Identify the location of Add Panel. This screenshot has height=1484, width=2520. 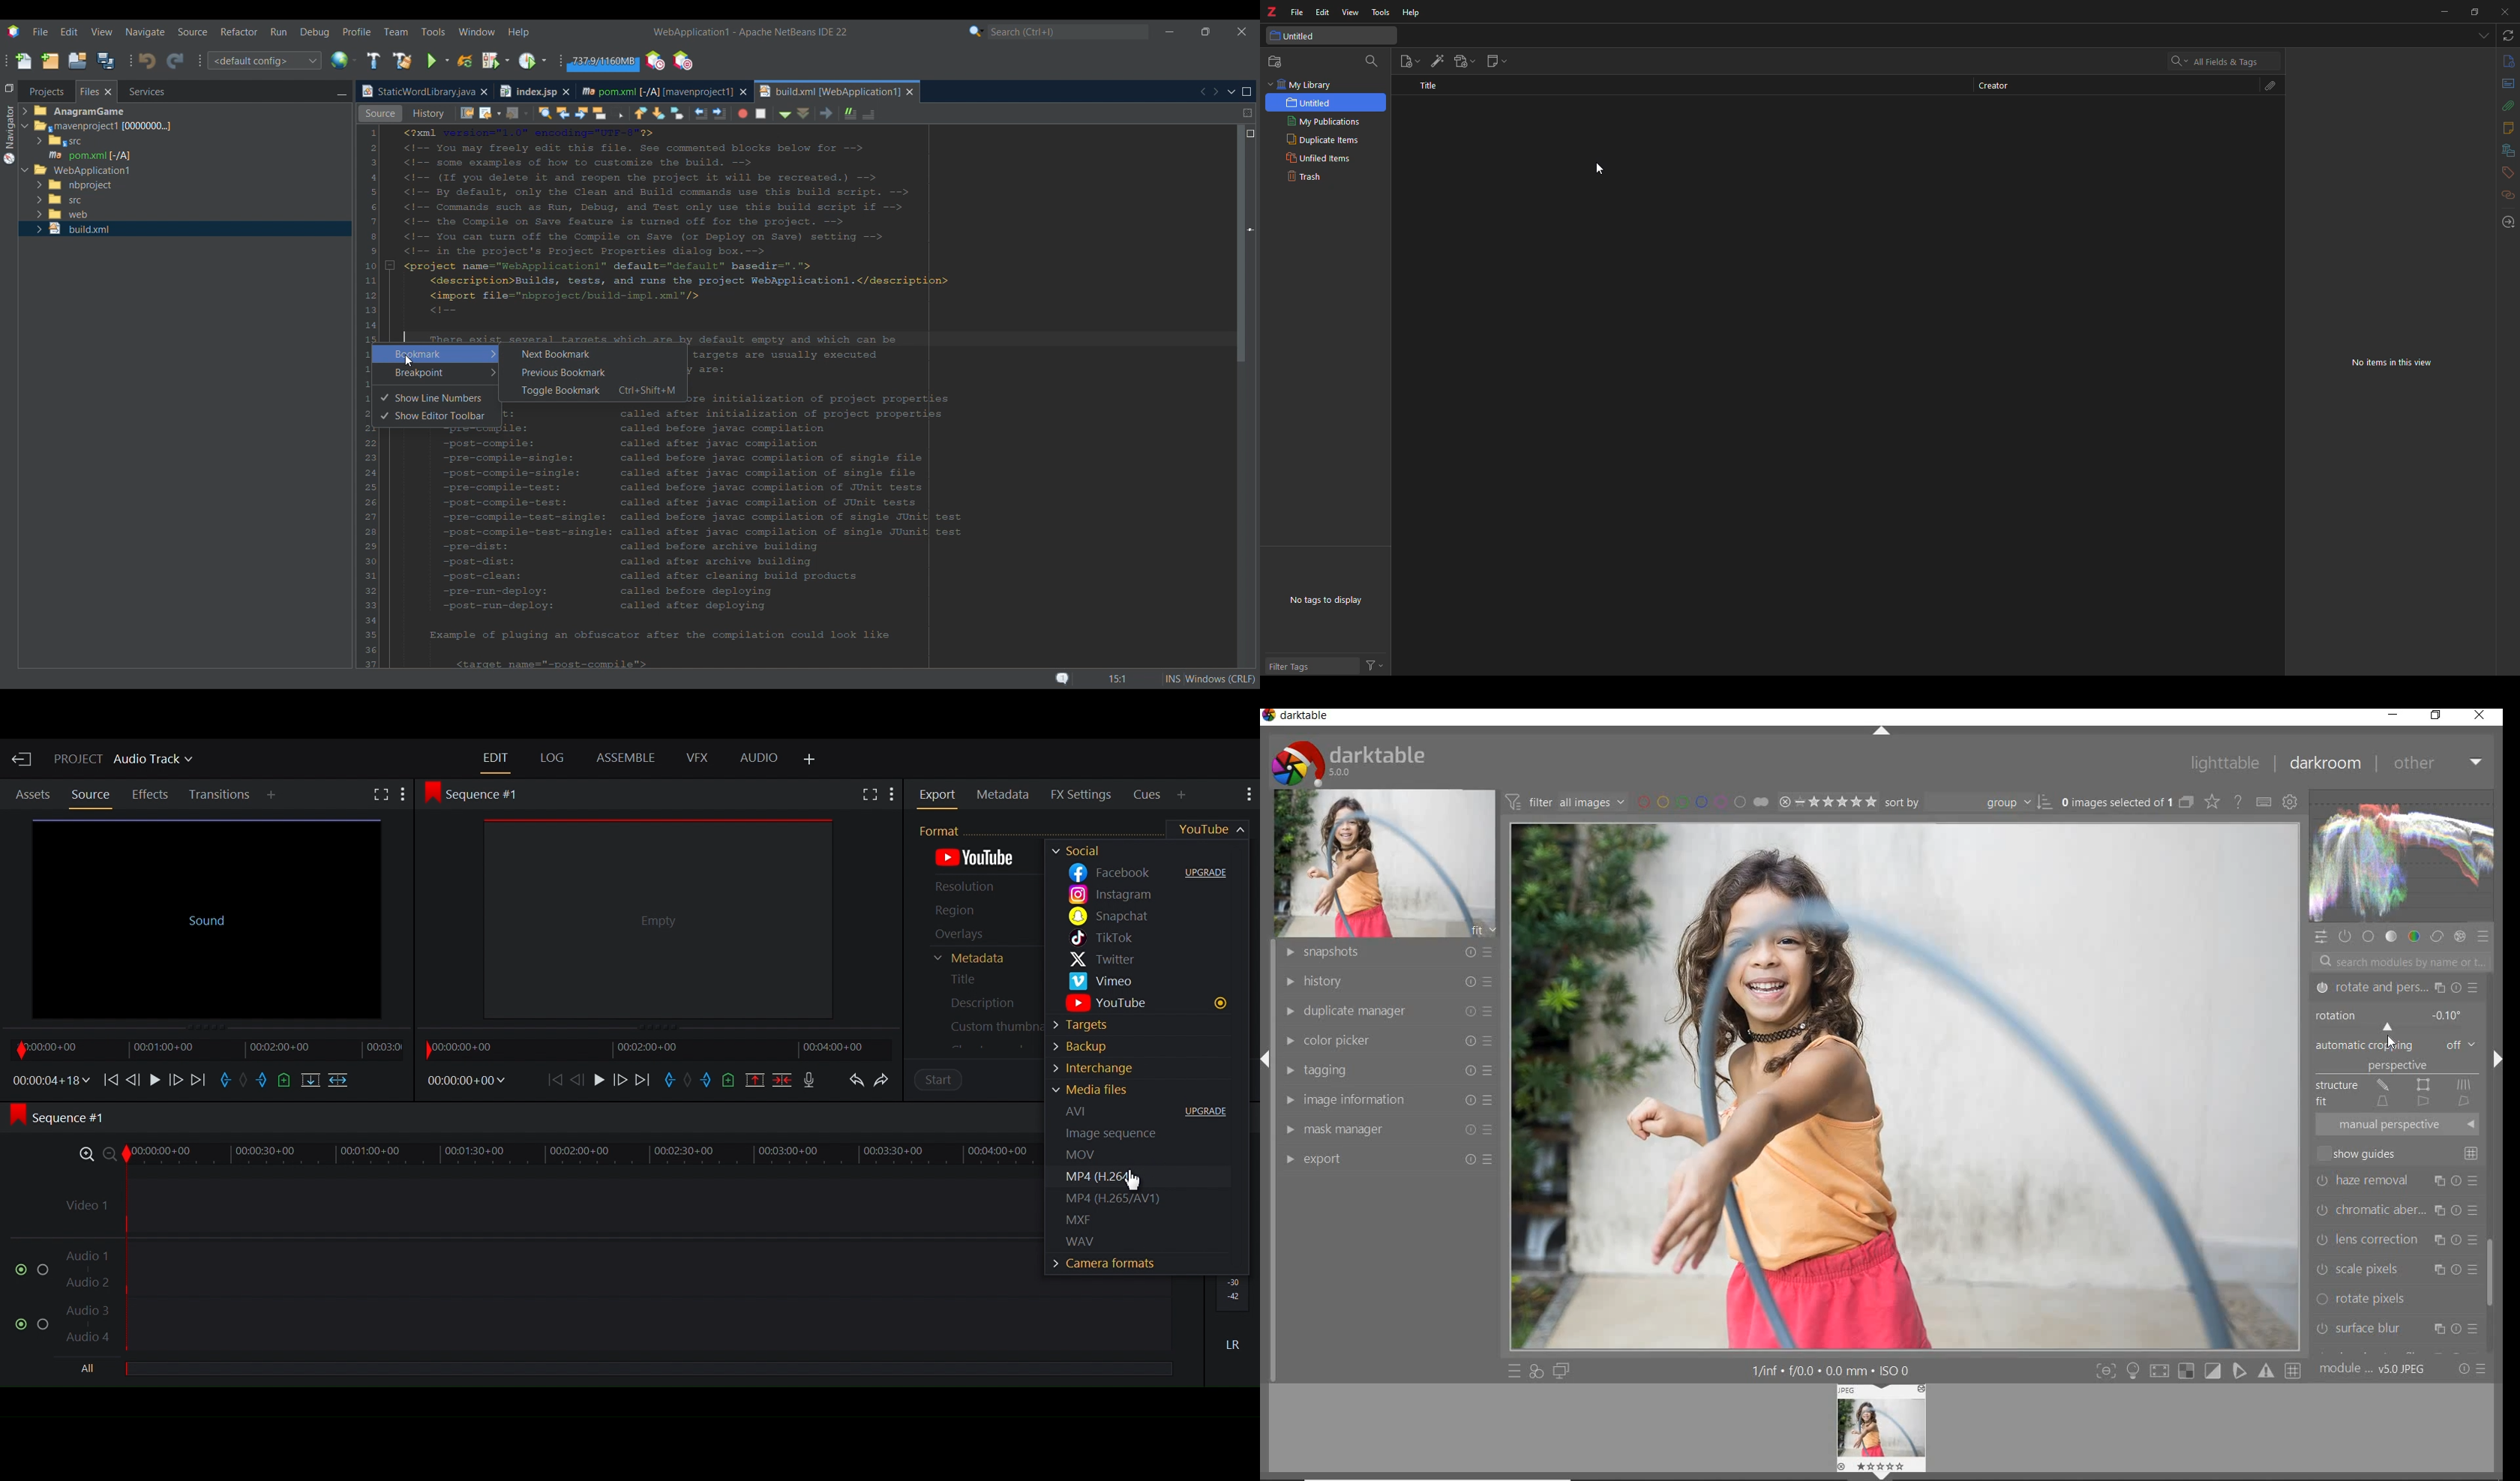
(274, 796).